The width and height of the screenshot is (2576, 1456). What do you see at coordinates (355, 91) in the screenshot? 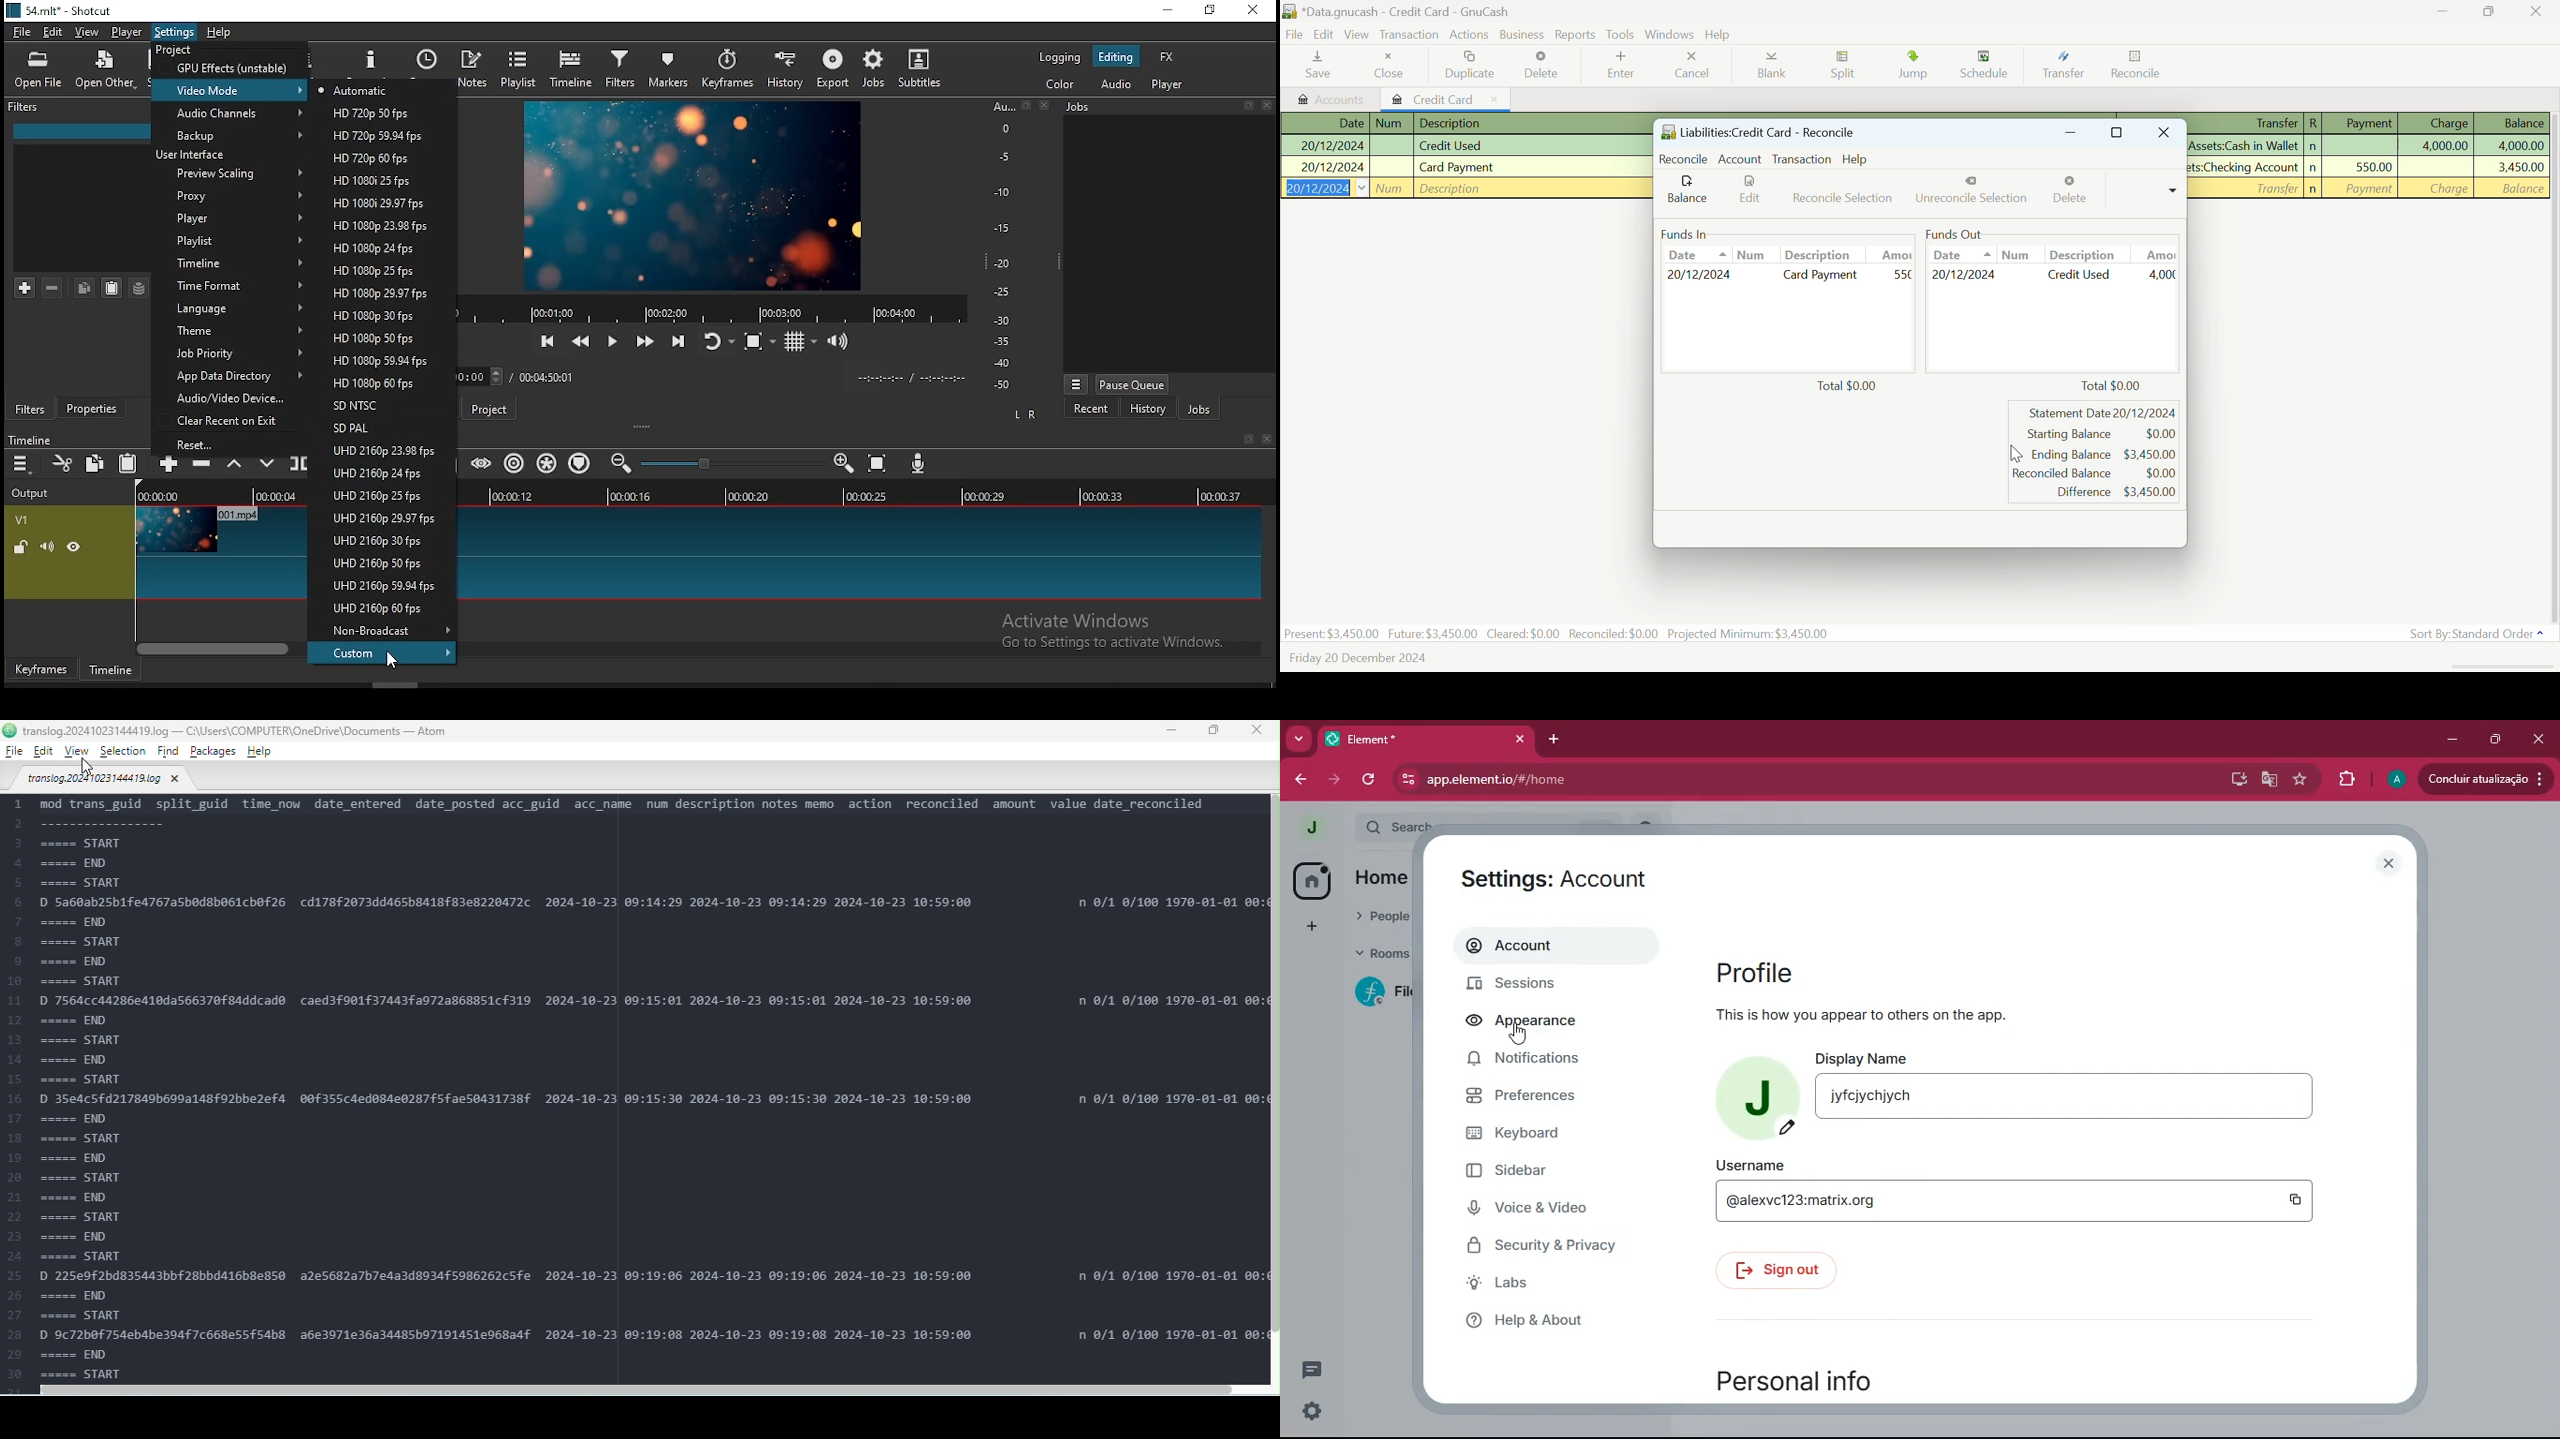
I see `automatic` at bounding box center [355, 91].